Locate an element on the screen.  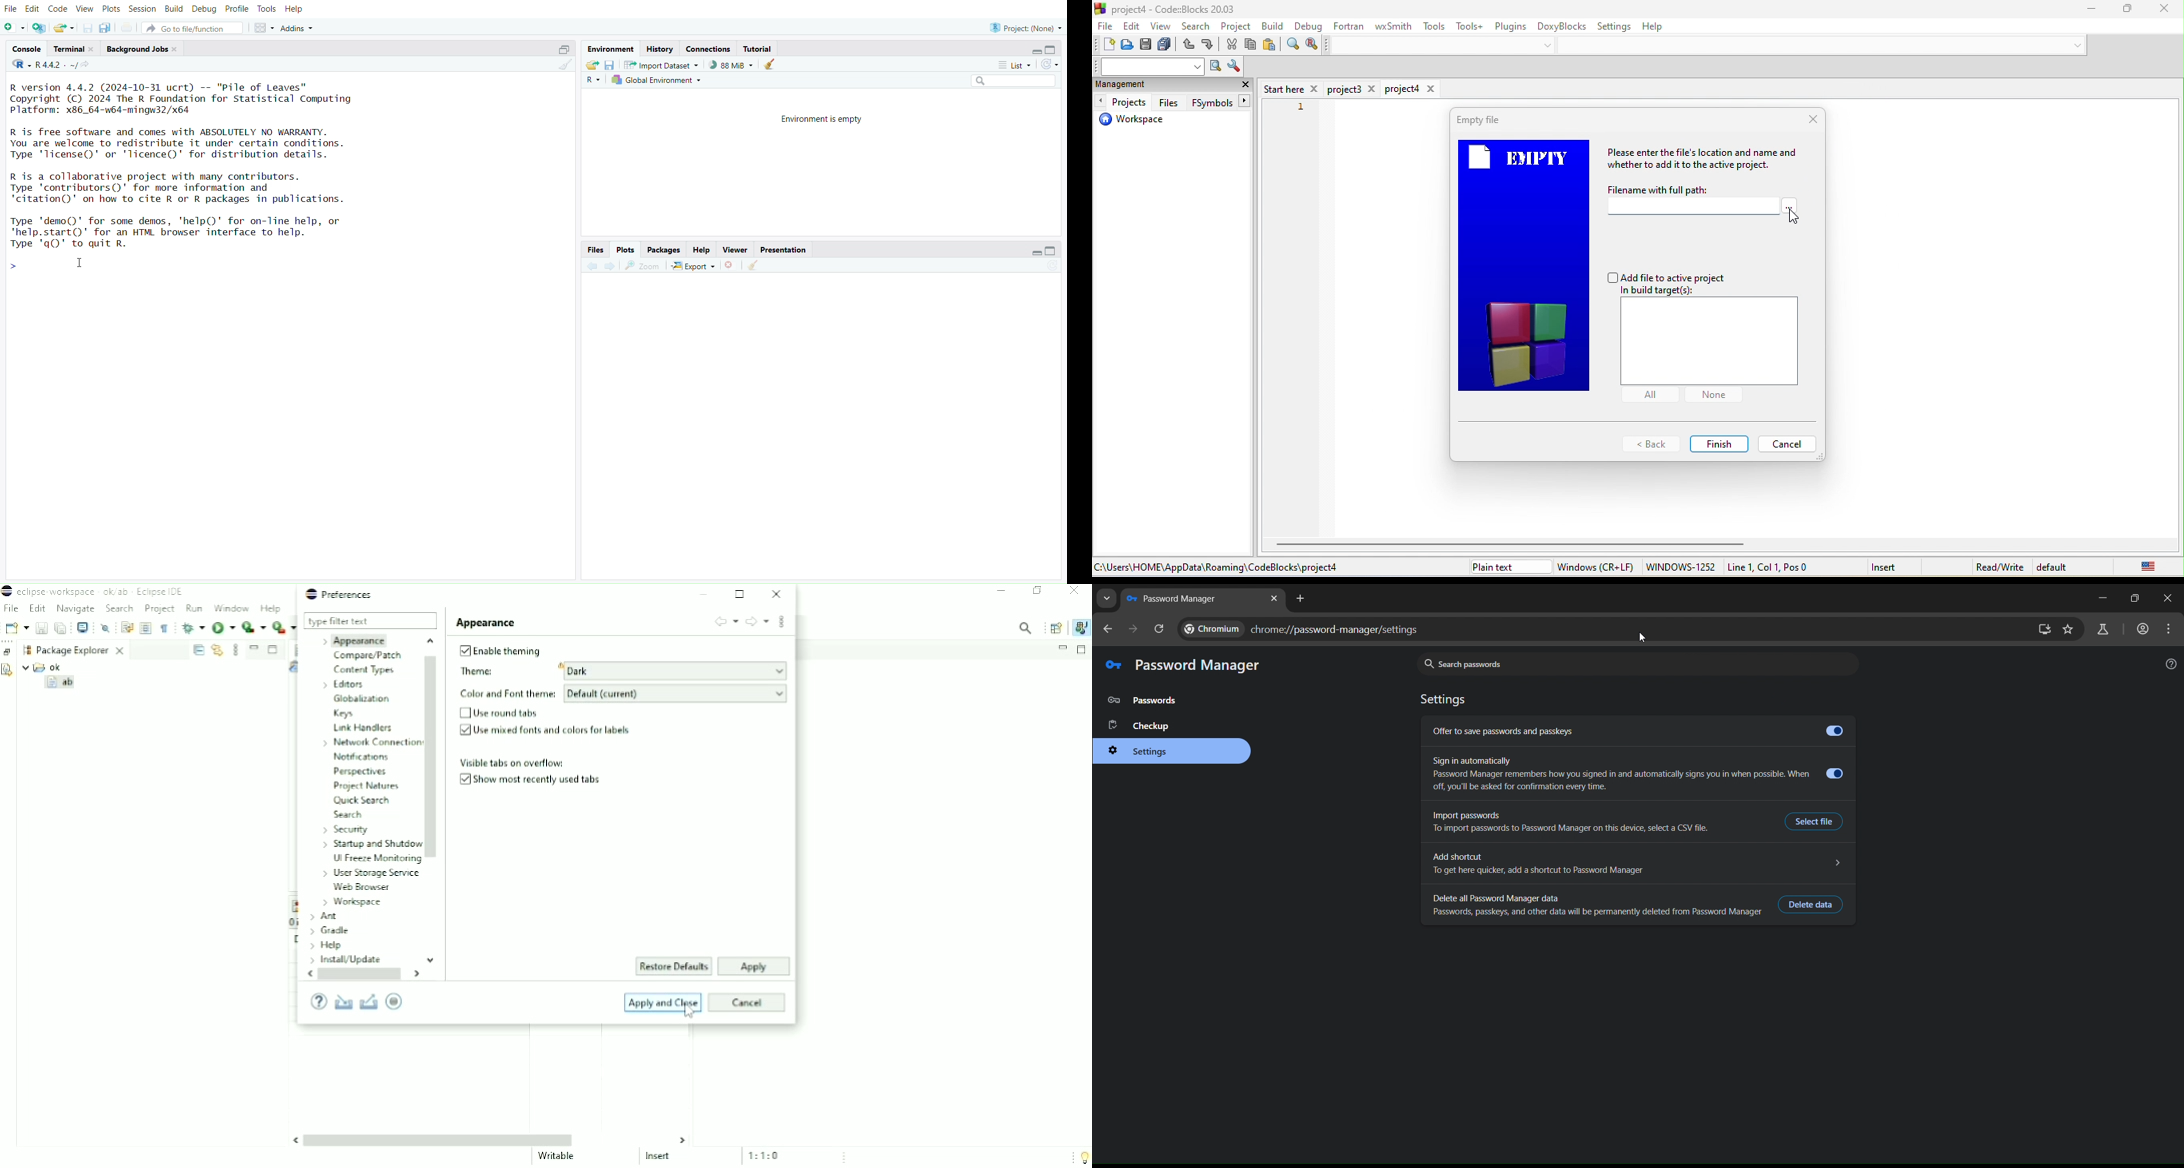
export is located at coordinates (695, 266).